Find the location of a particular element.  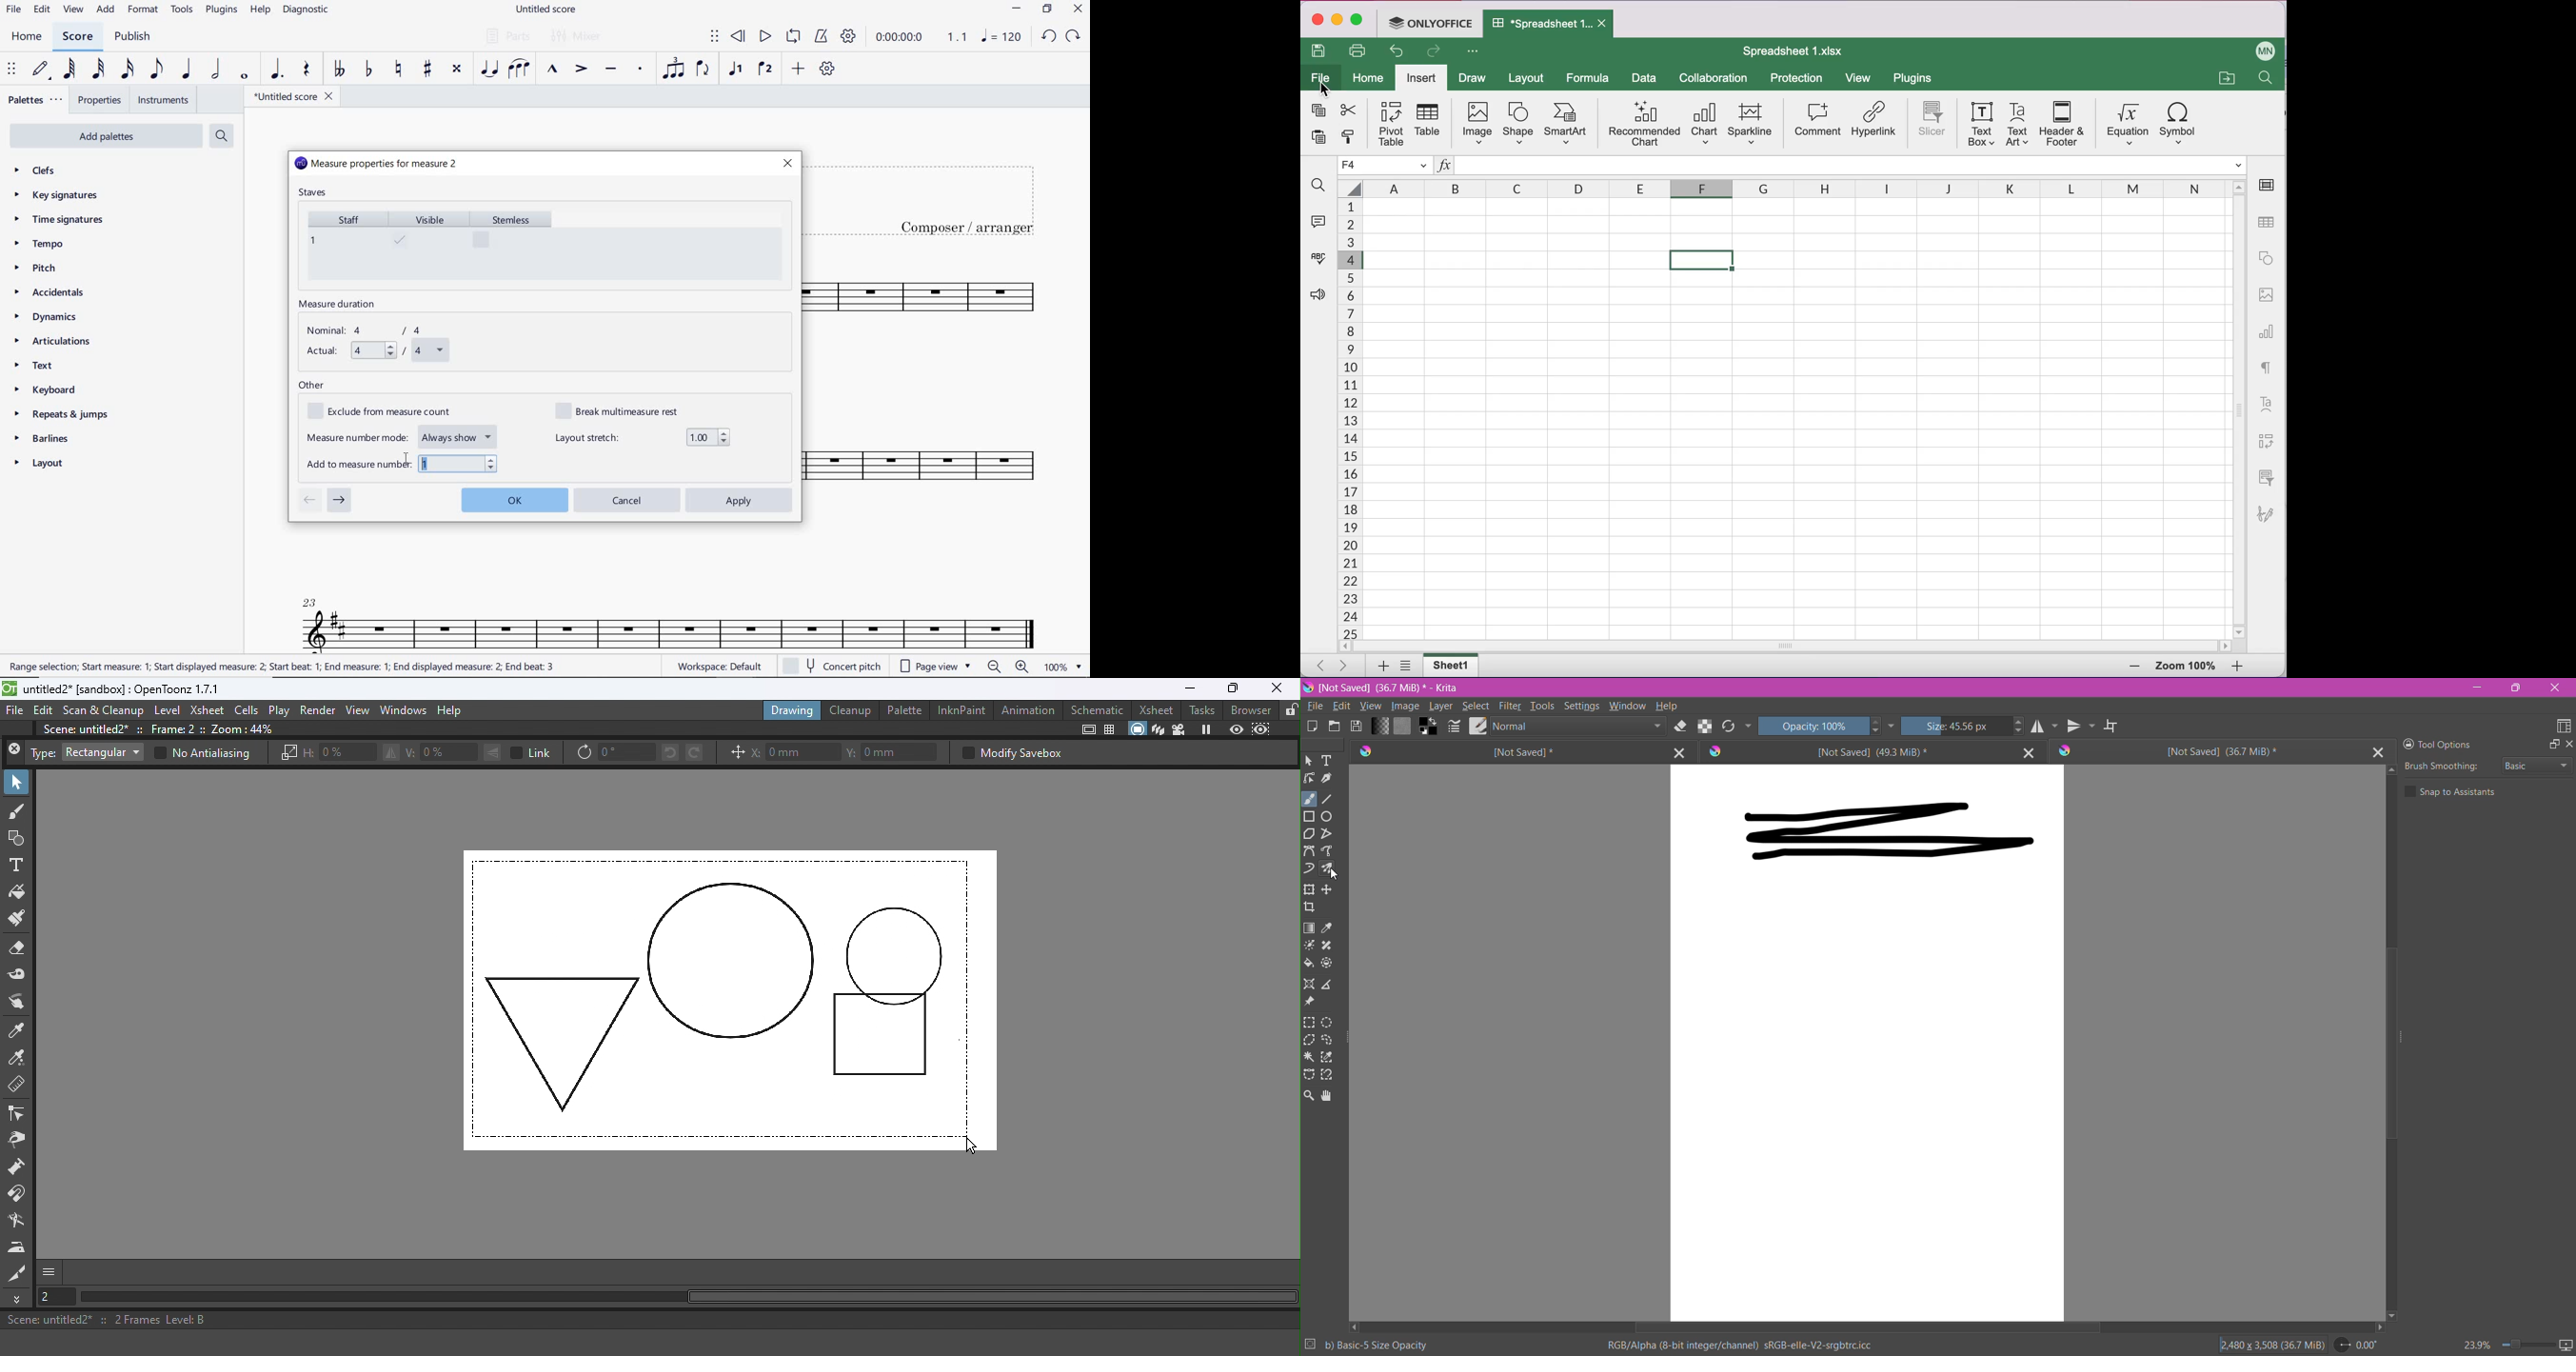

Level is located at coordinates (167, 711).